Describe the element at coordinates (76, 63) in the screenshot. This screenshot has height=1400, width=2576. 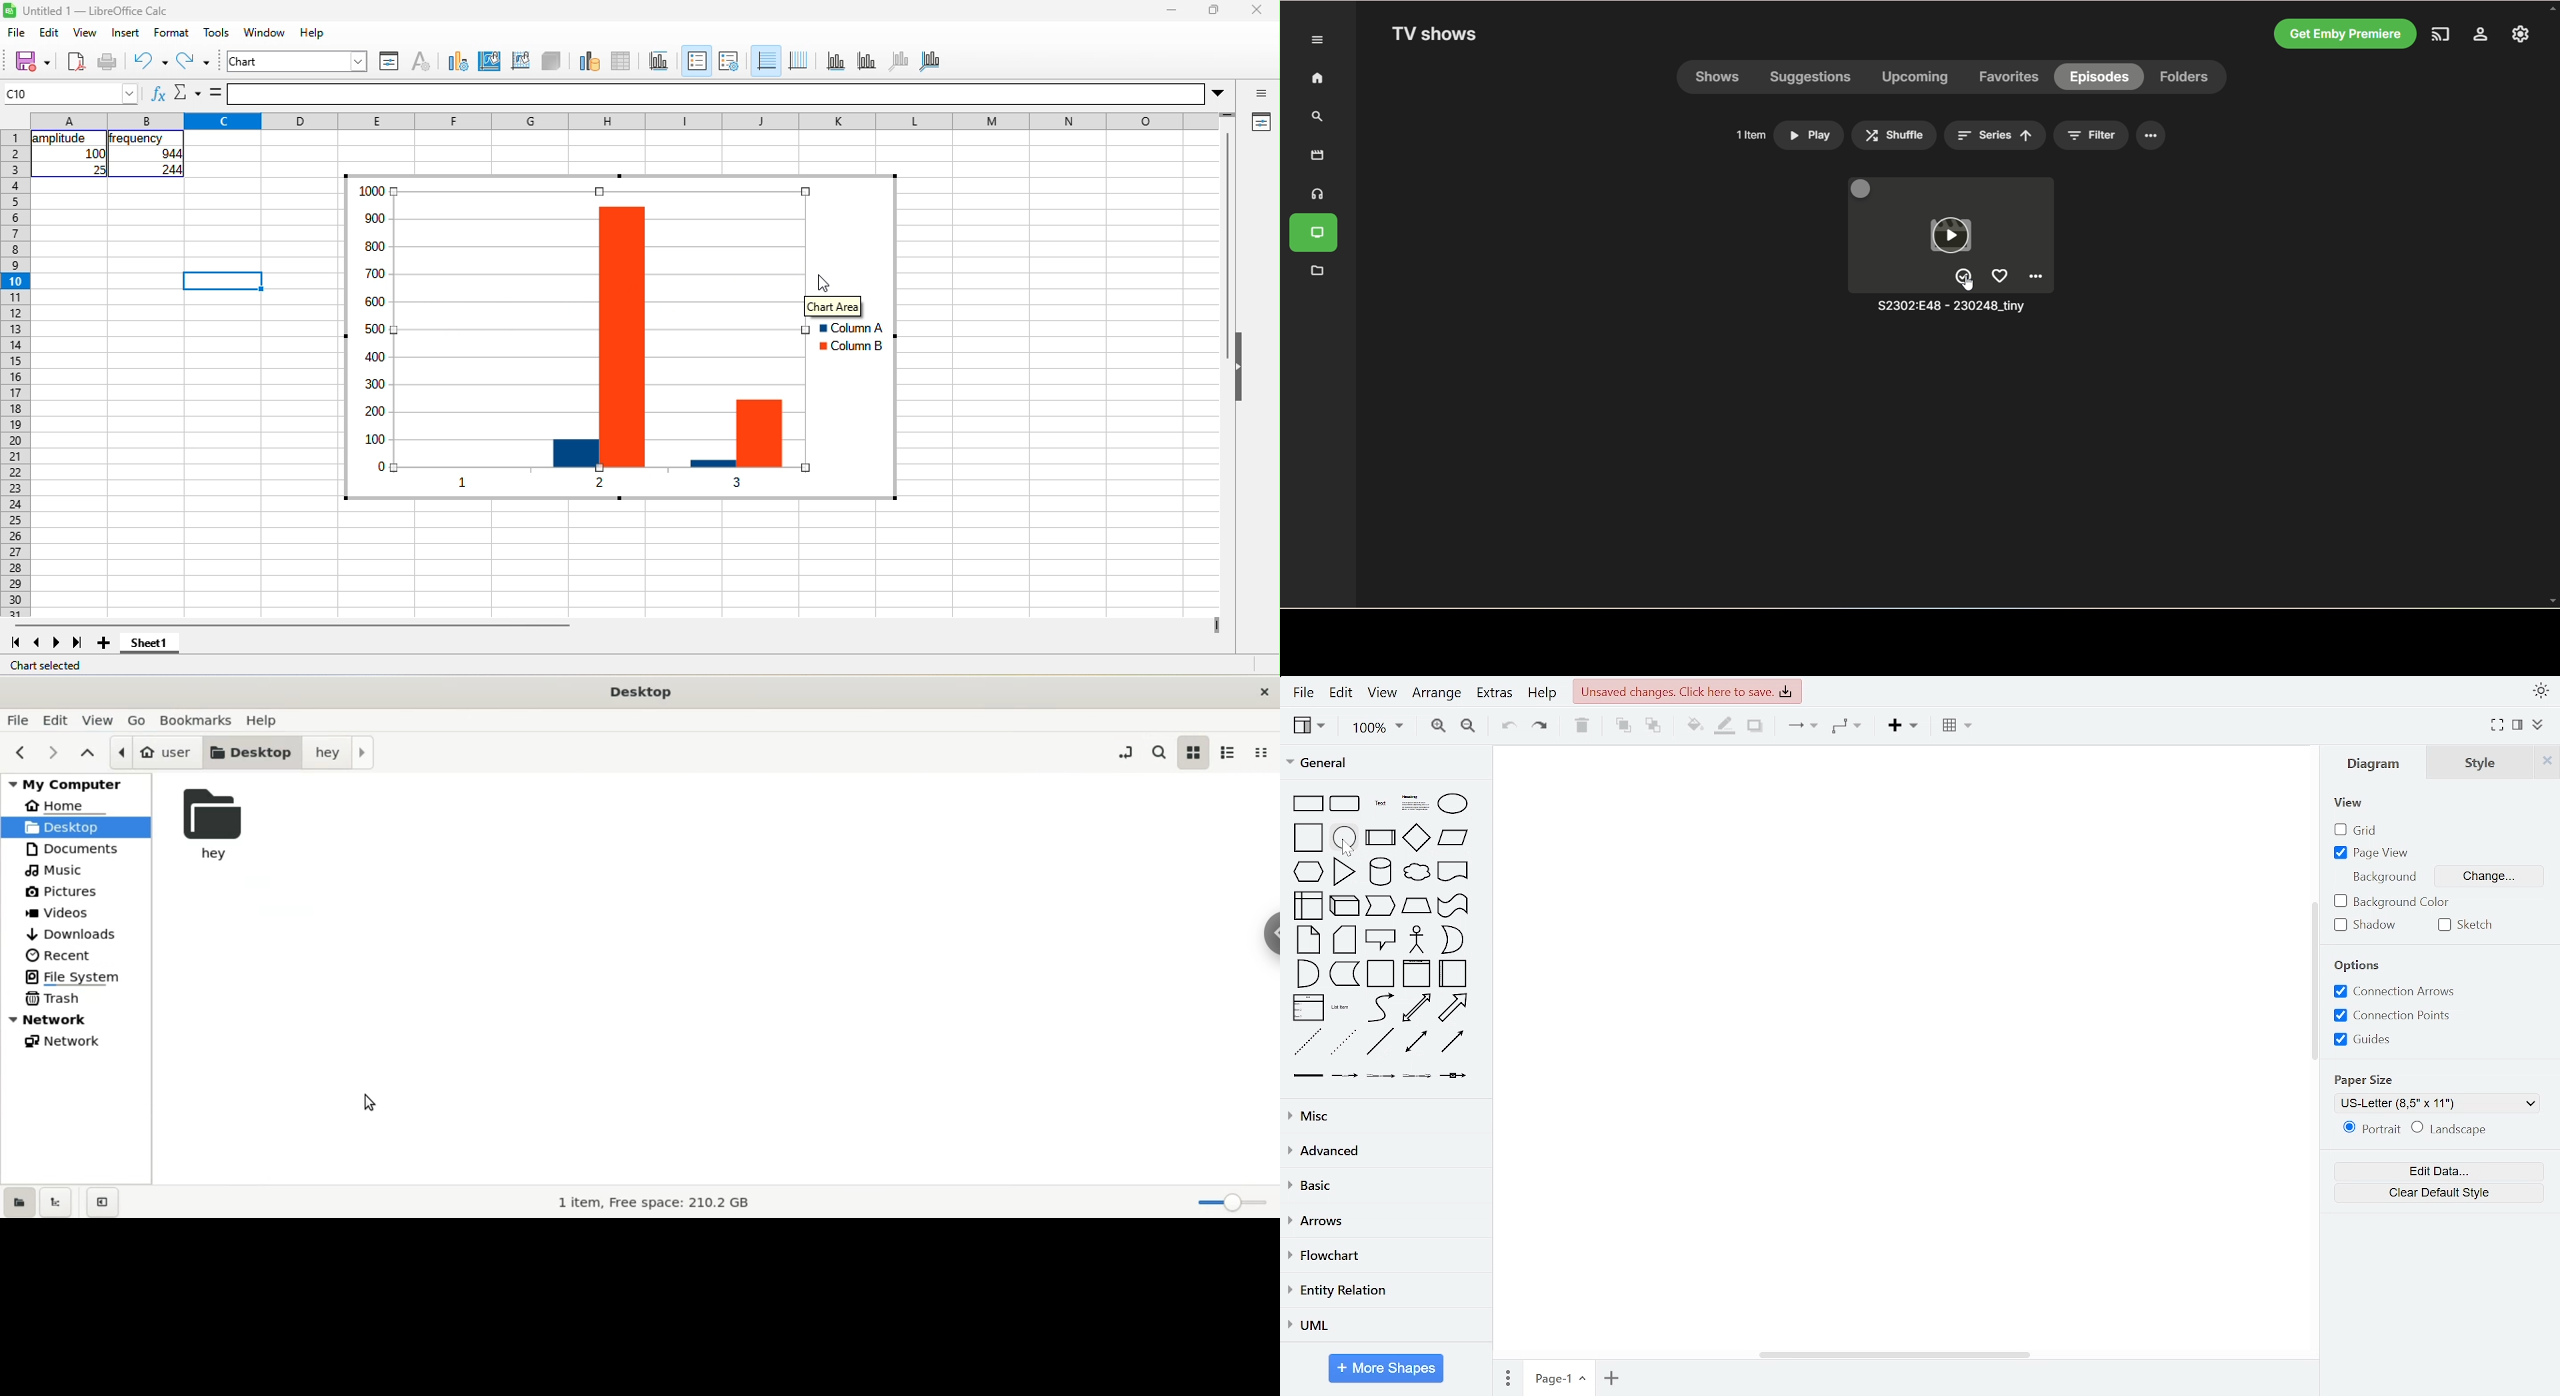
I see `export directly as pdf` at that location.